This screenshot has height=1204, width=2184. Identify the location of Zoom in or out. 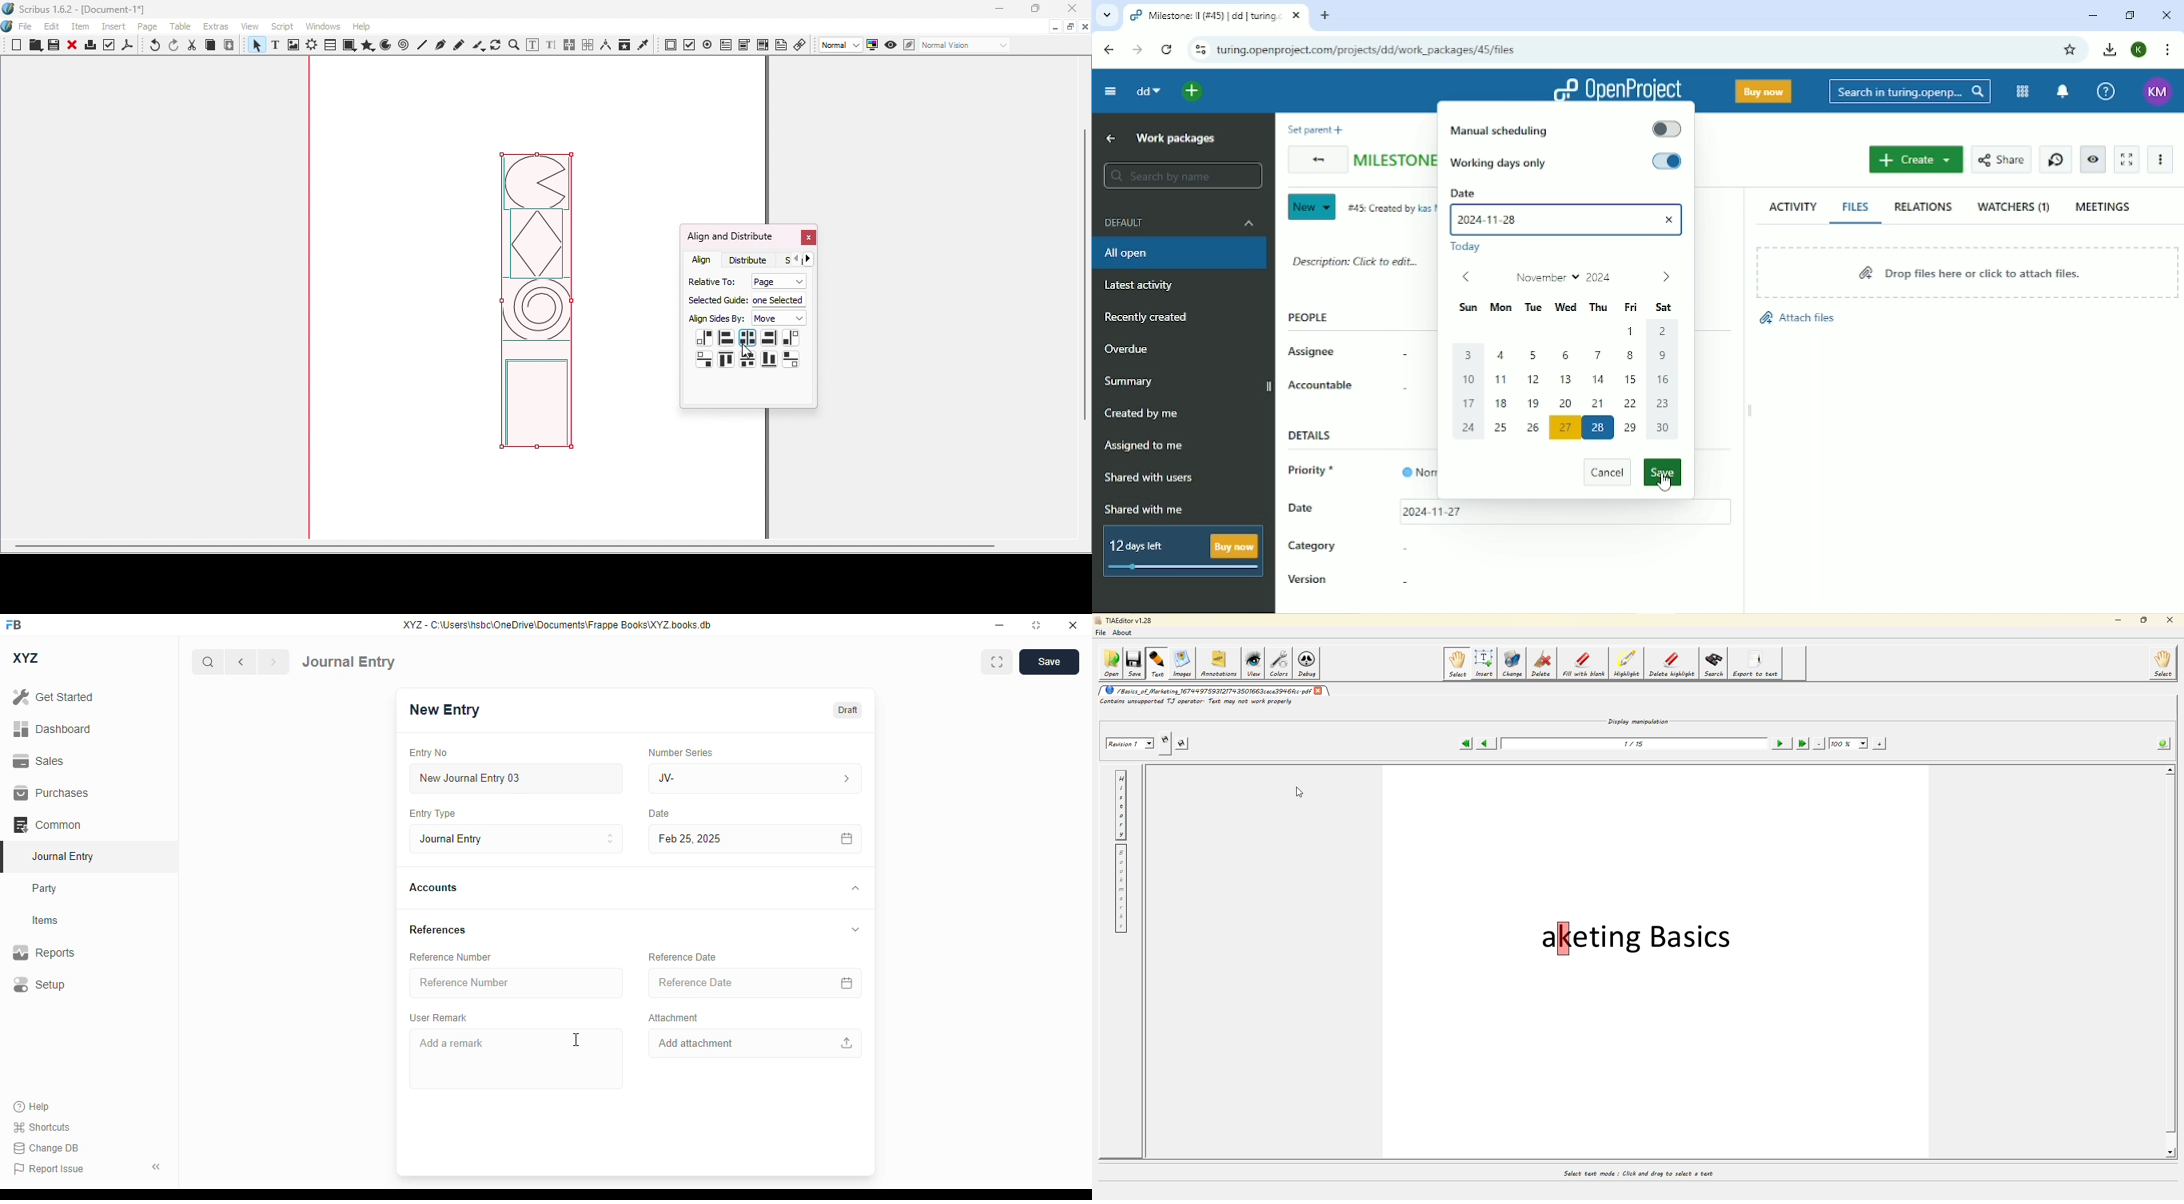
(513, 45).